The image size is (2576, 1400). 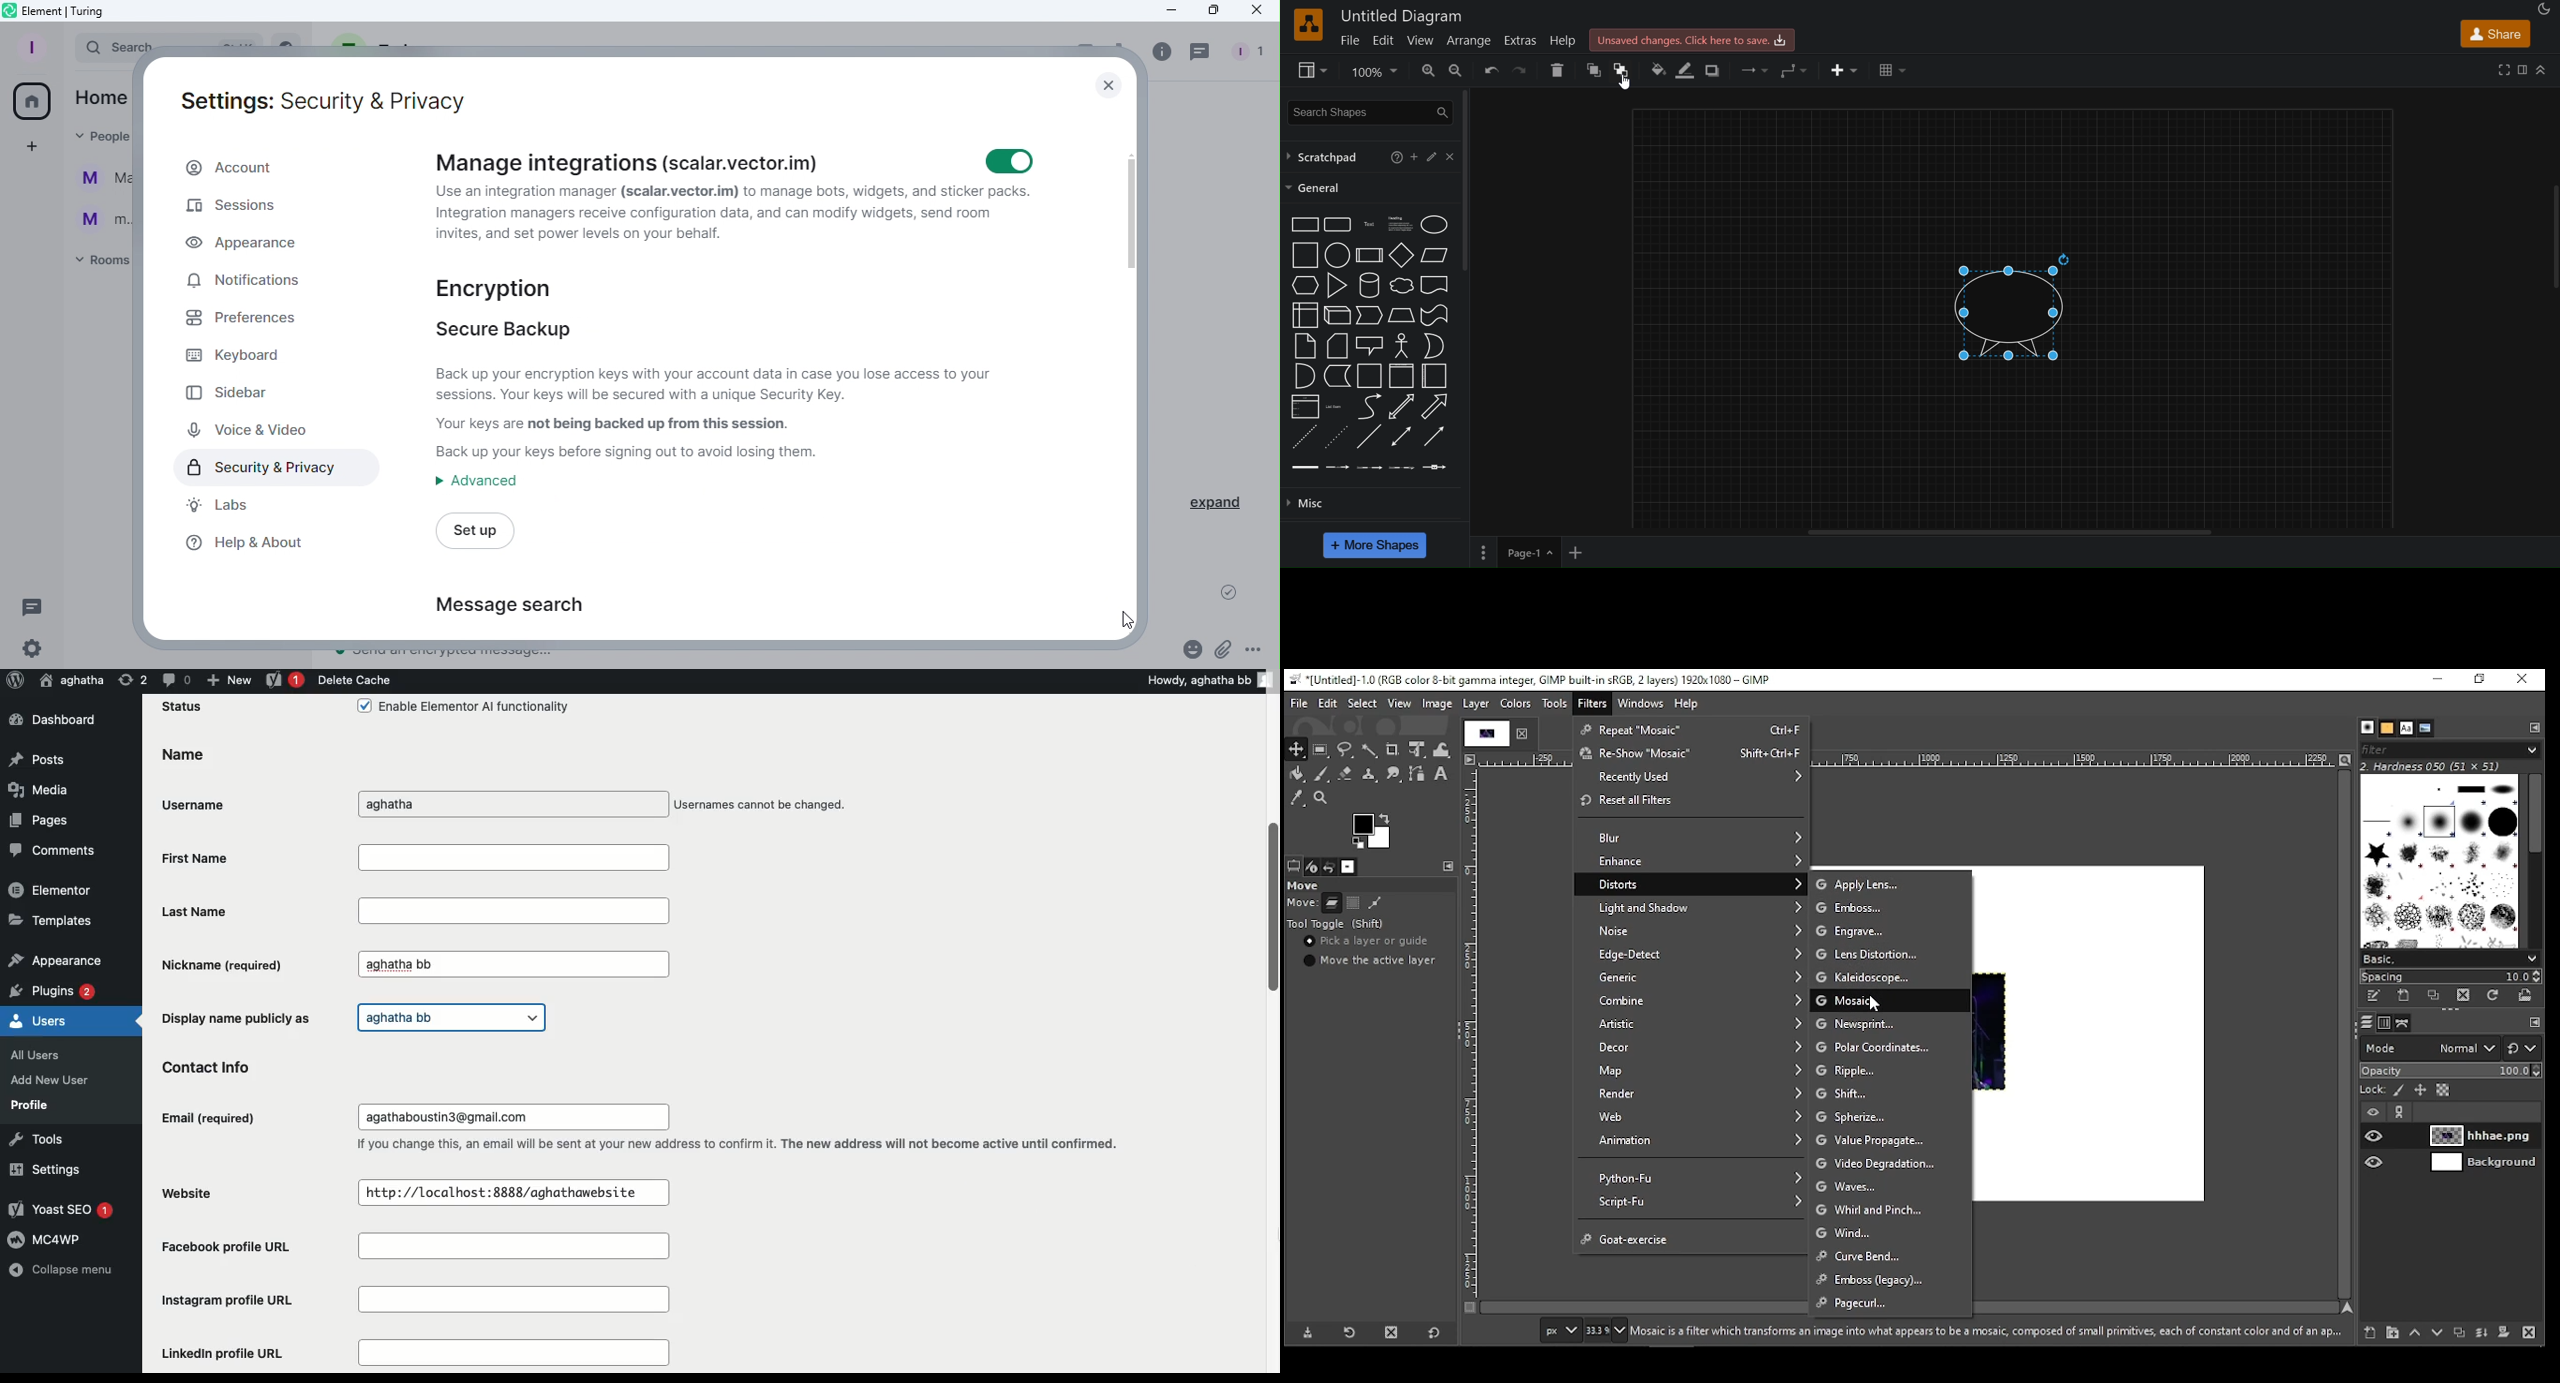 What do you see at coordinates (2437, 1333) in the screenshot?
I see `move layer on step down` at bounding box center [2437, 1333].